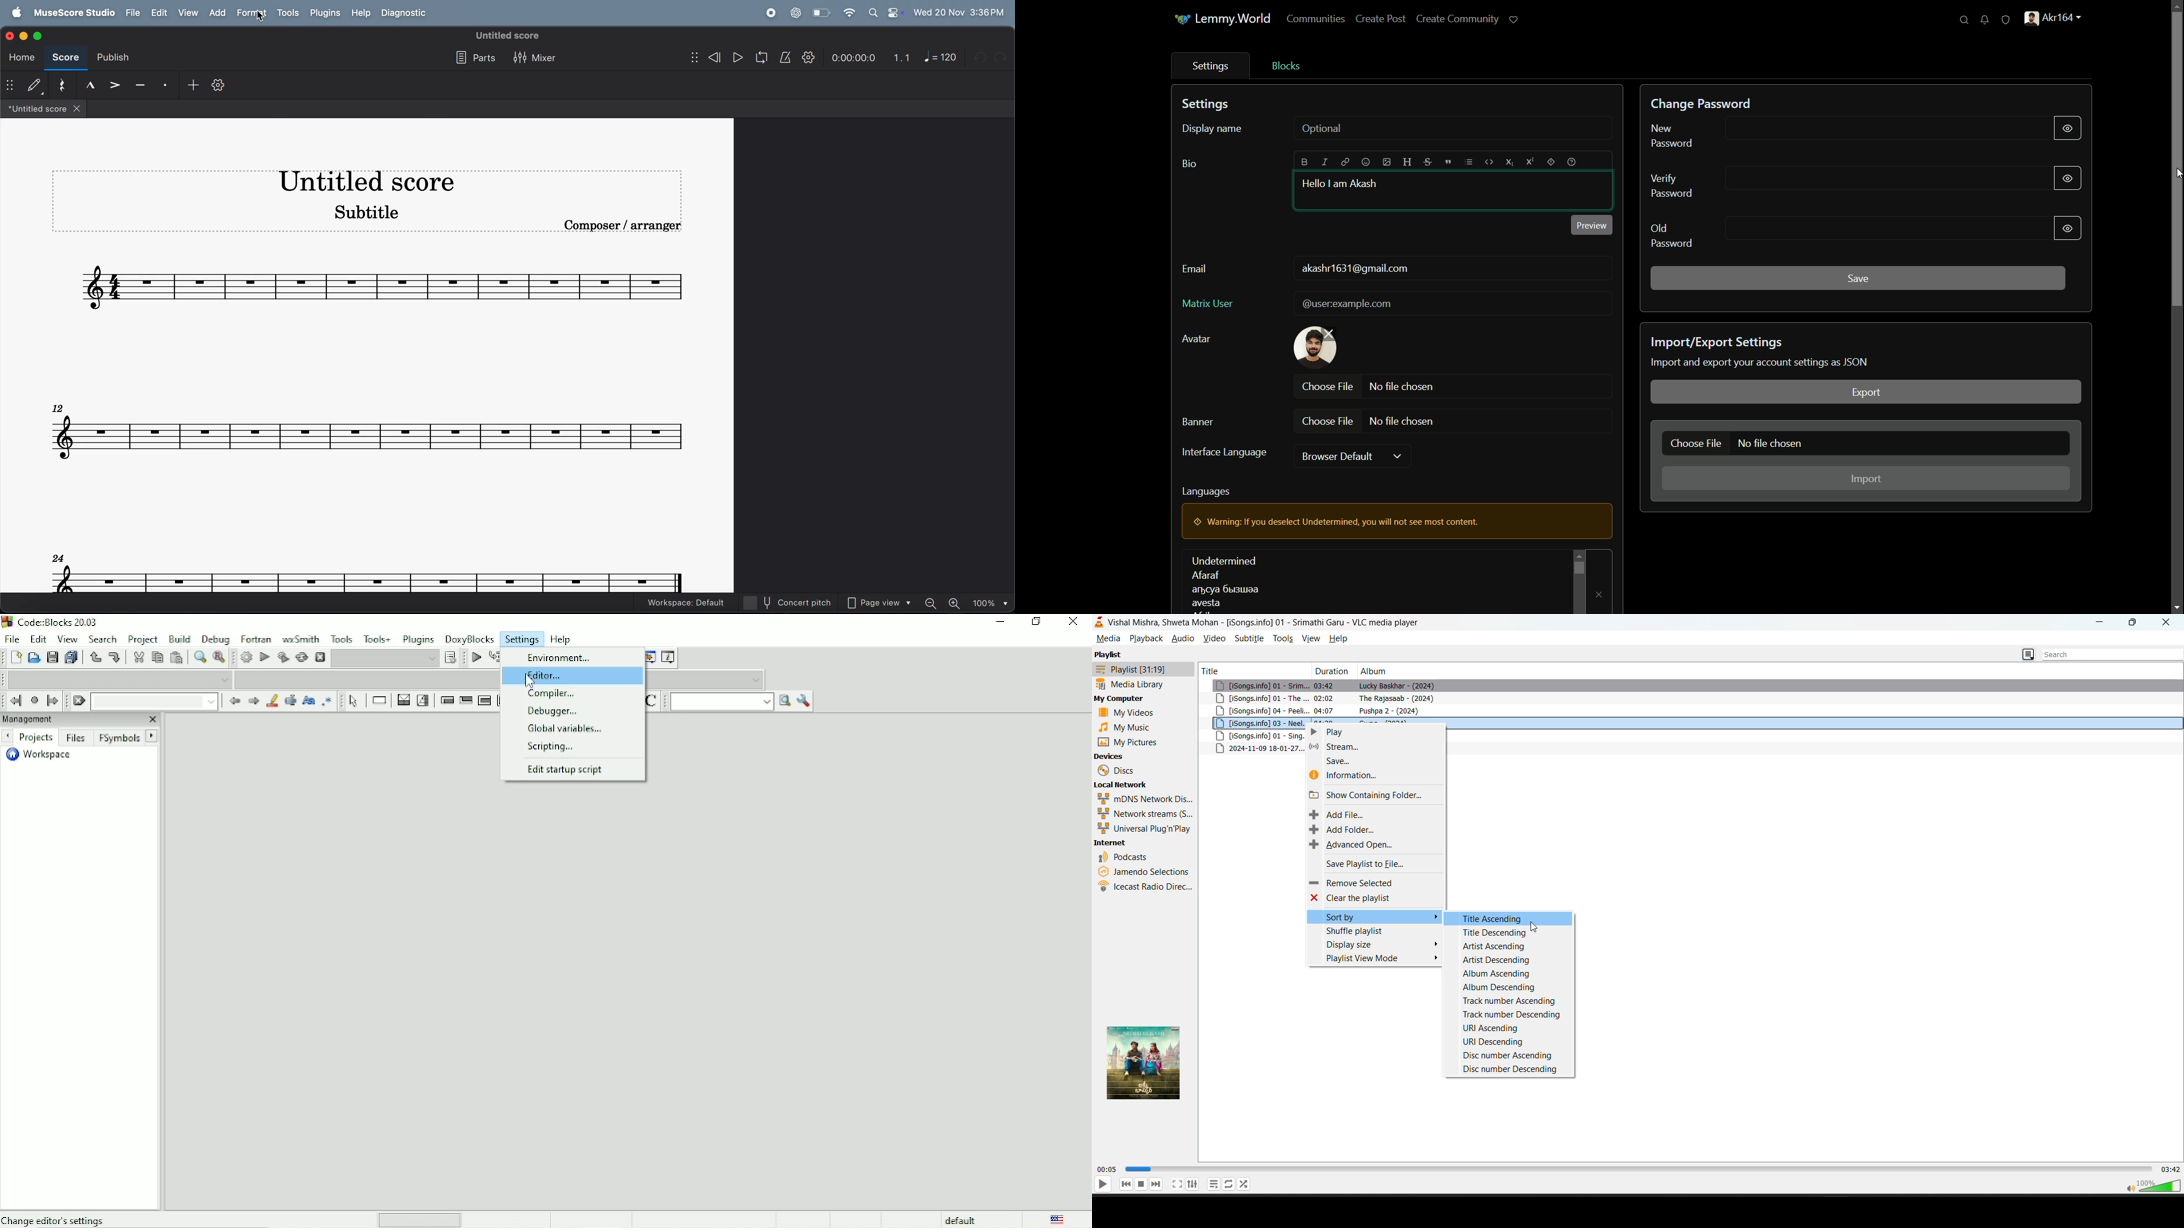  Describe the element at coordinates (119, 738) in the screenshot. I see `FSymbols` at that location.